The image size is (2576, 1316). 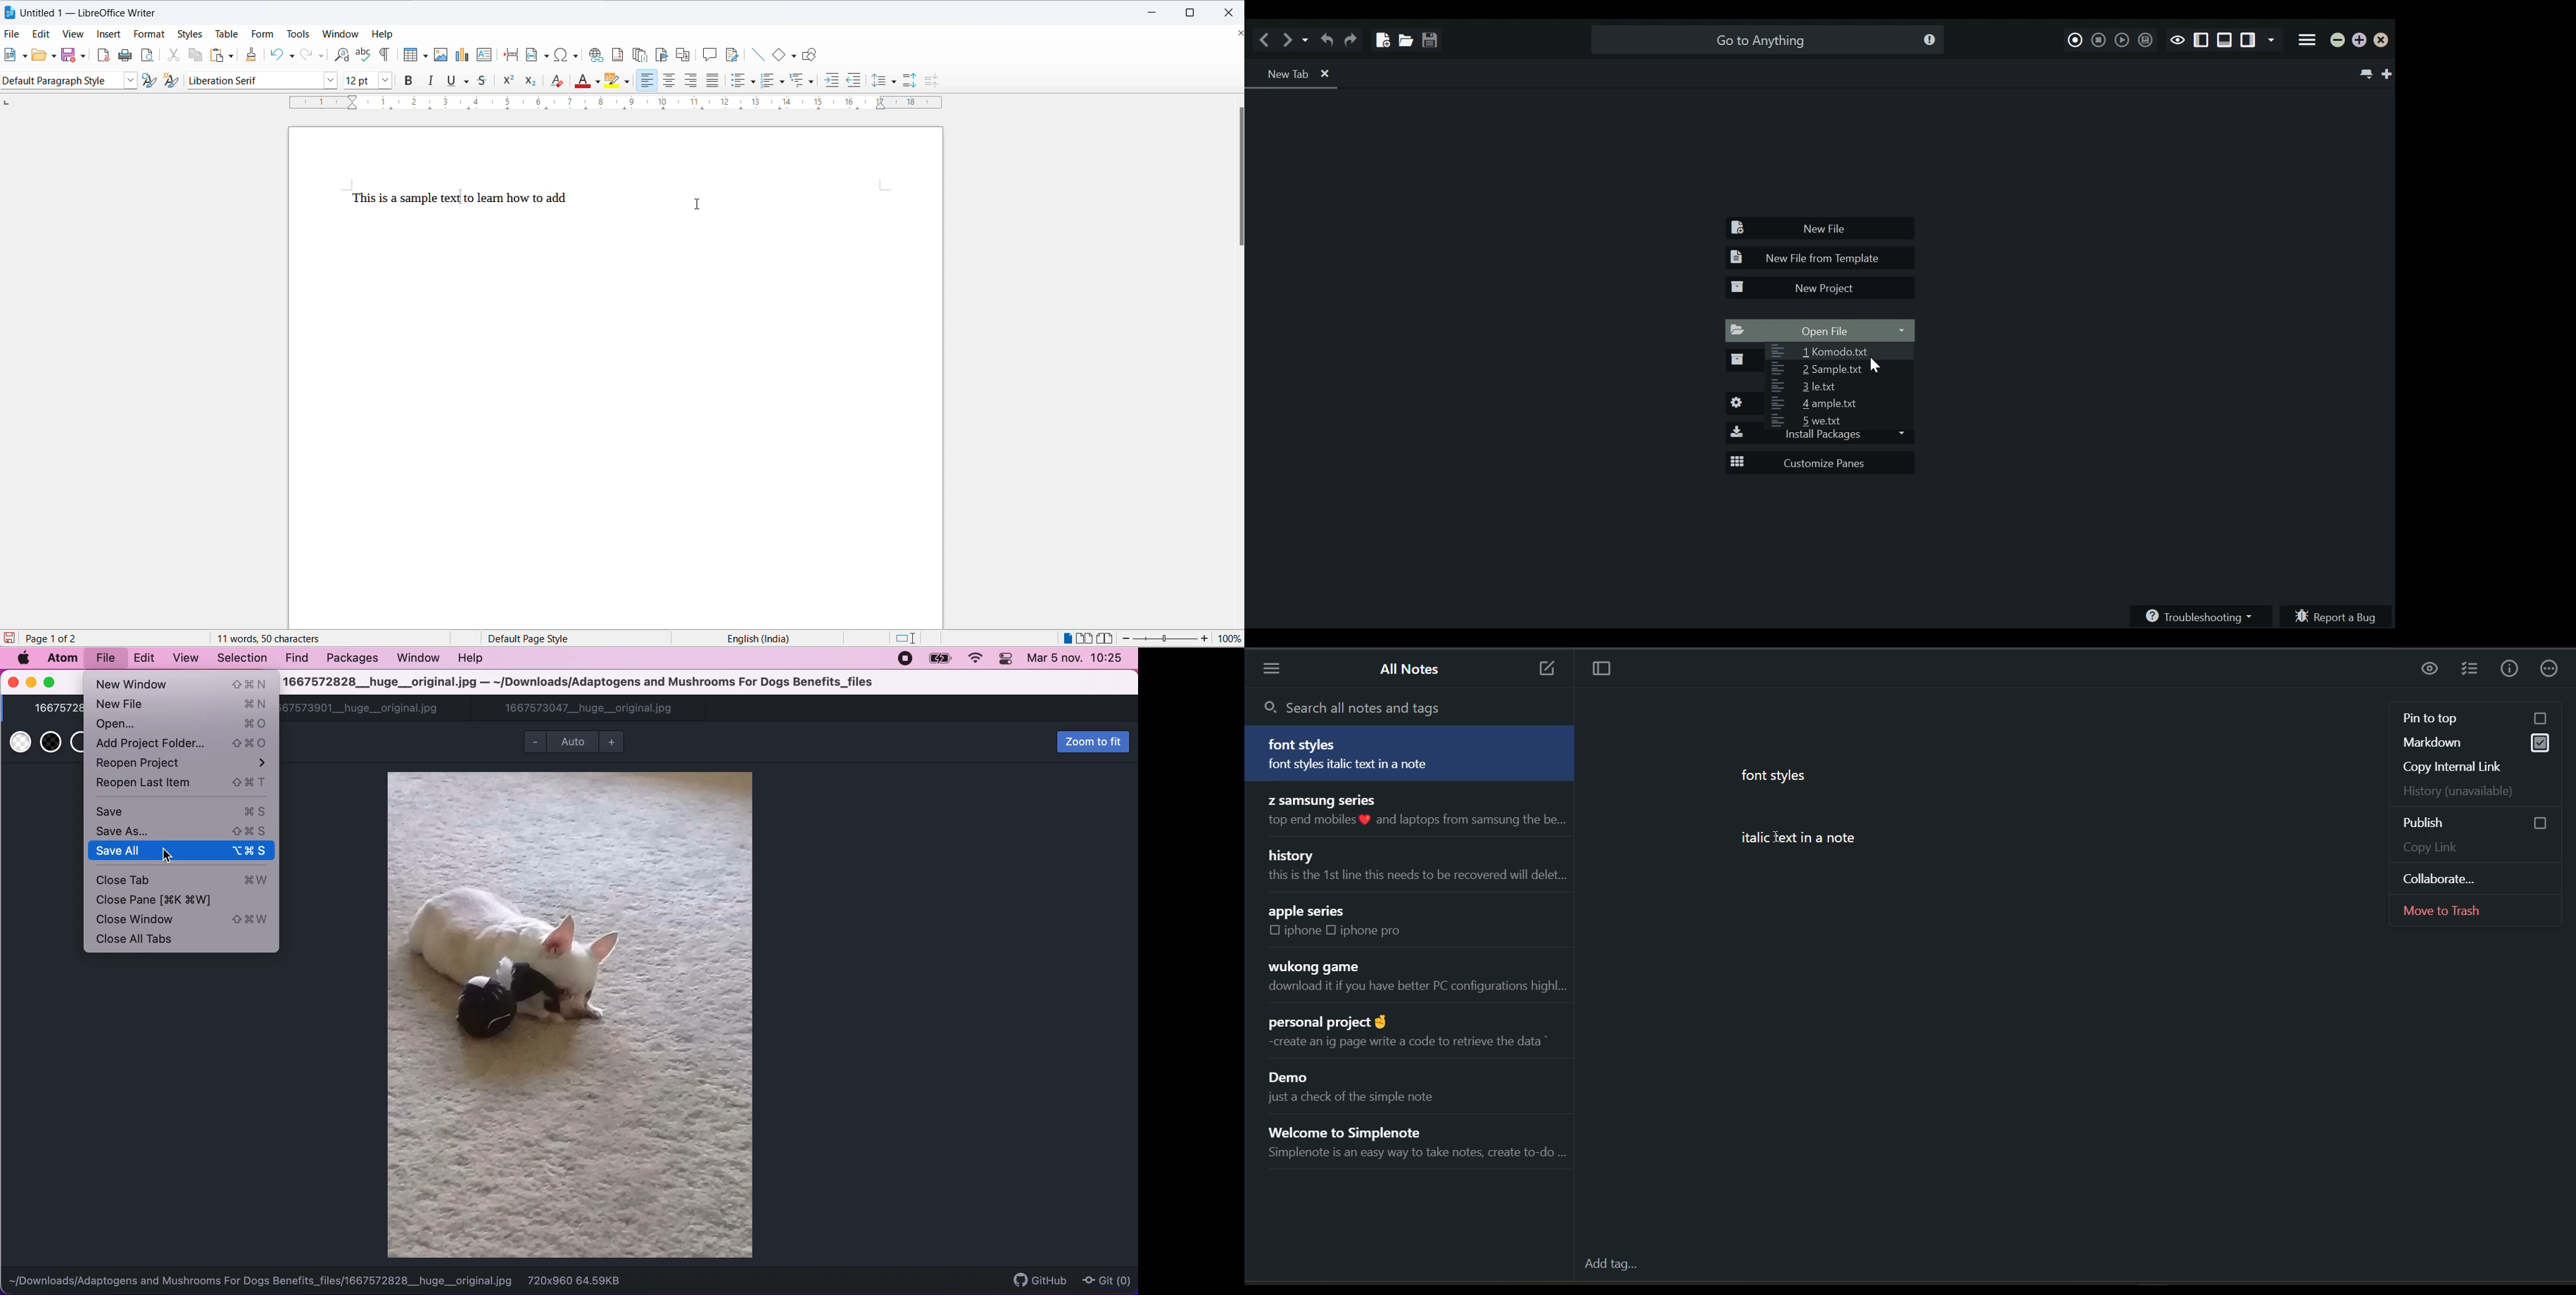 What do you see at coordinates (276, 55) in the screenshot?
I see `undo` at bounding box center [276, 55].